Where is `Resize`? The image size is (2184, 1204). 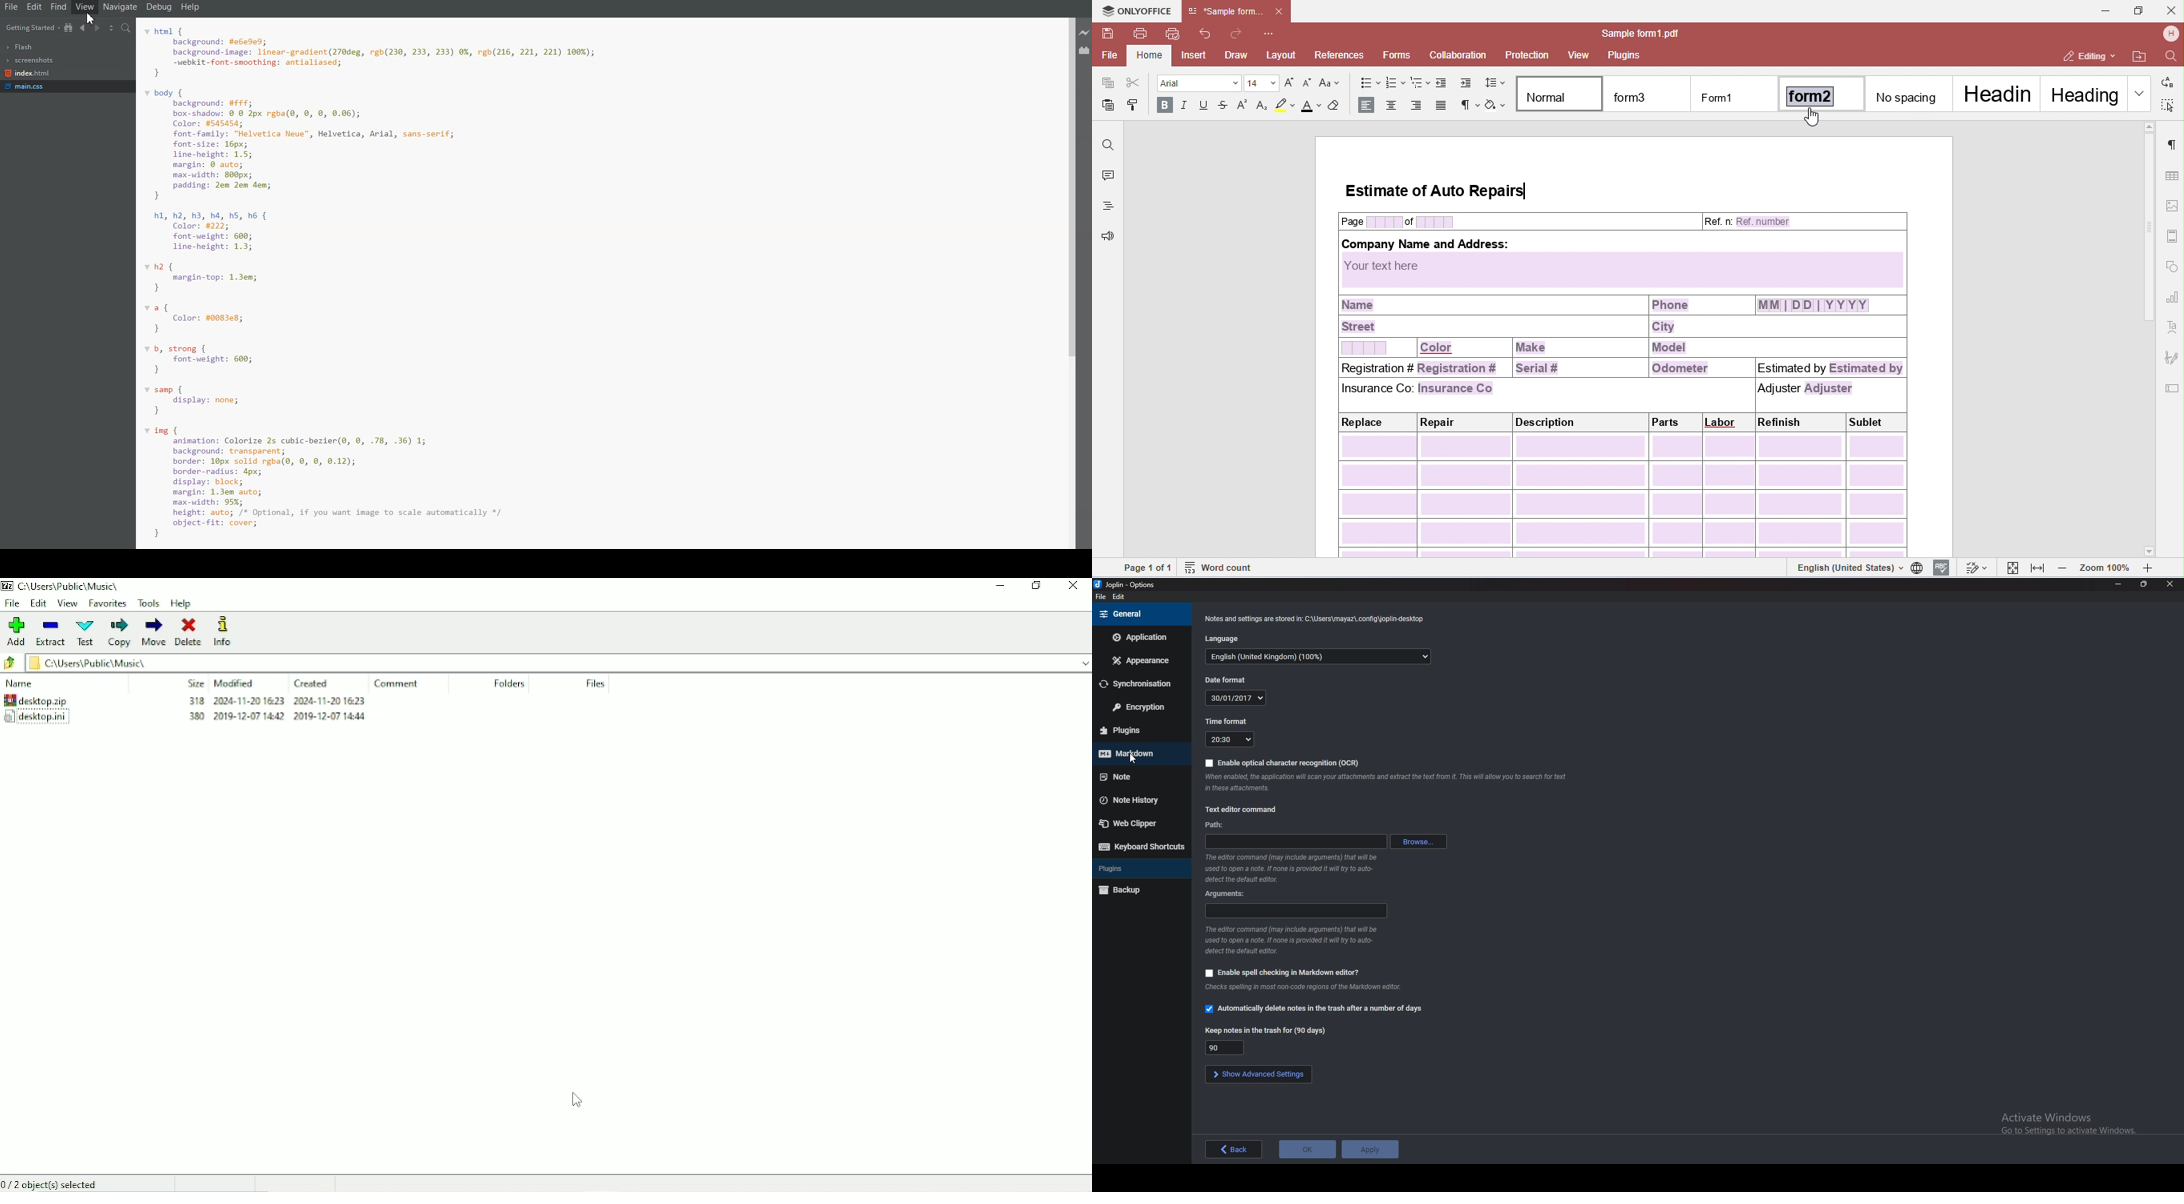
Resize is located at coordinates (2145, 584).